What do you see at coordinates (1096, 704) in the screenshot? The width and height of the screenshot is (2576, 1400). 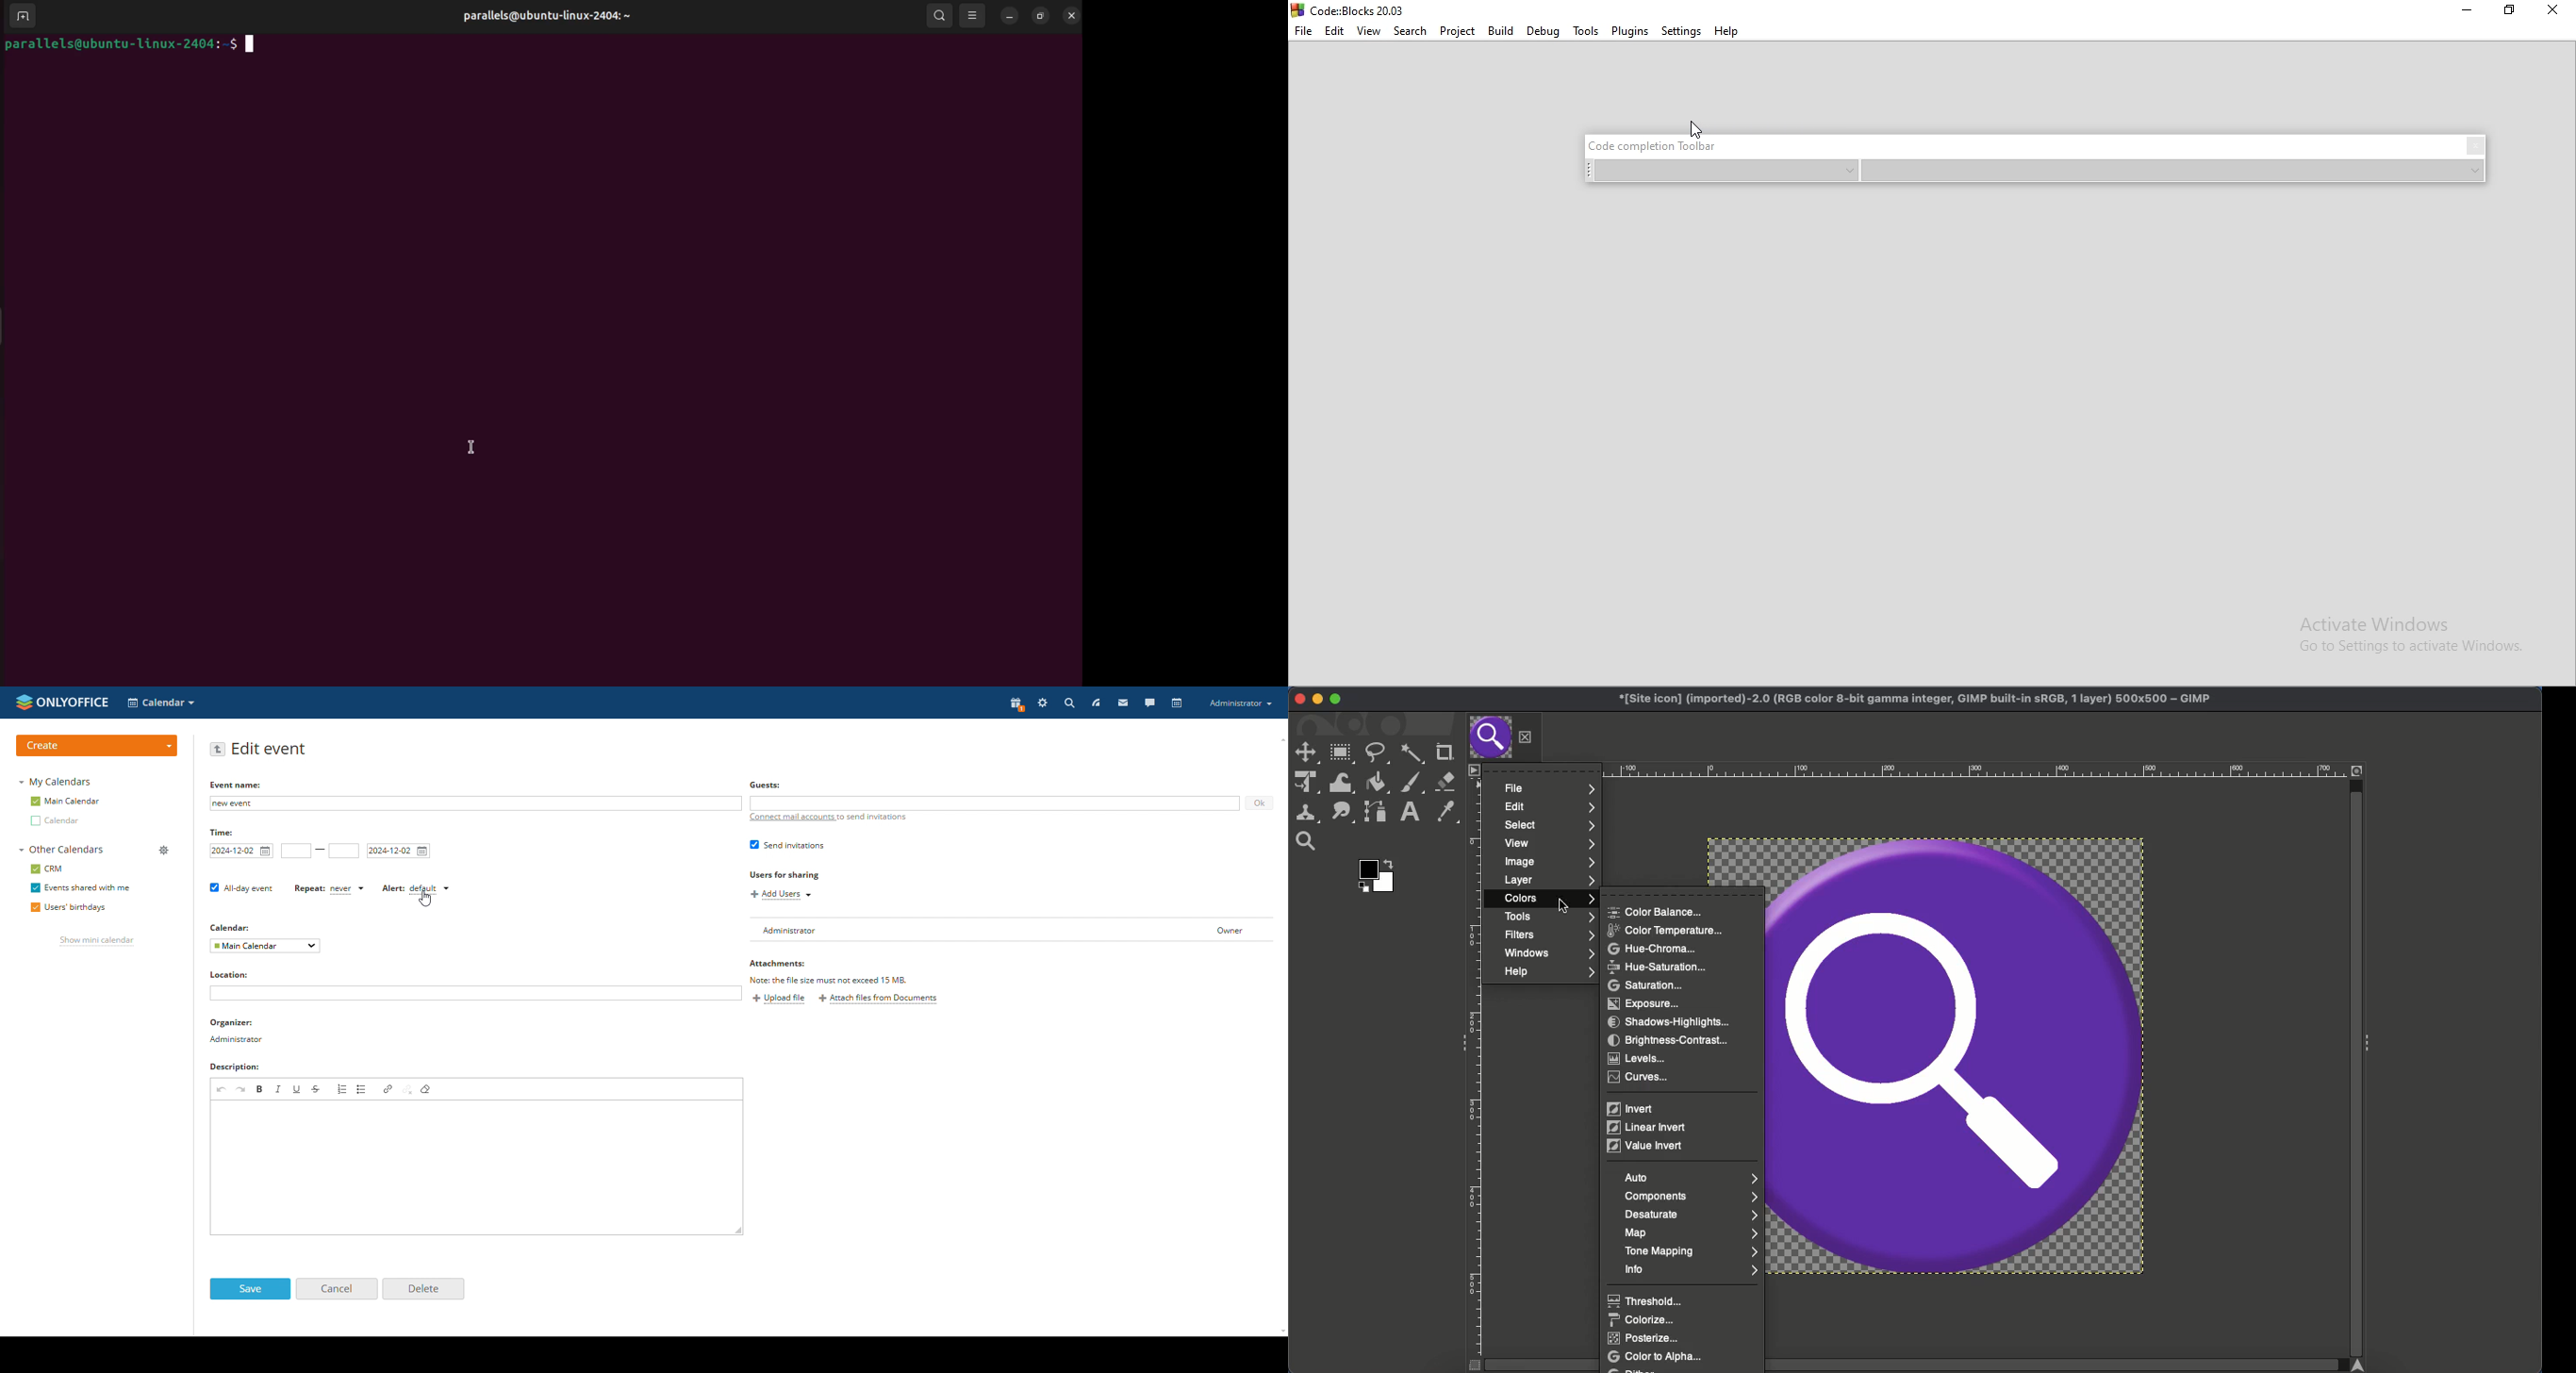 I see `feed` at bounding box center [1096, 704].